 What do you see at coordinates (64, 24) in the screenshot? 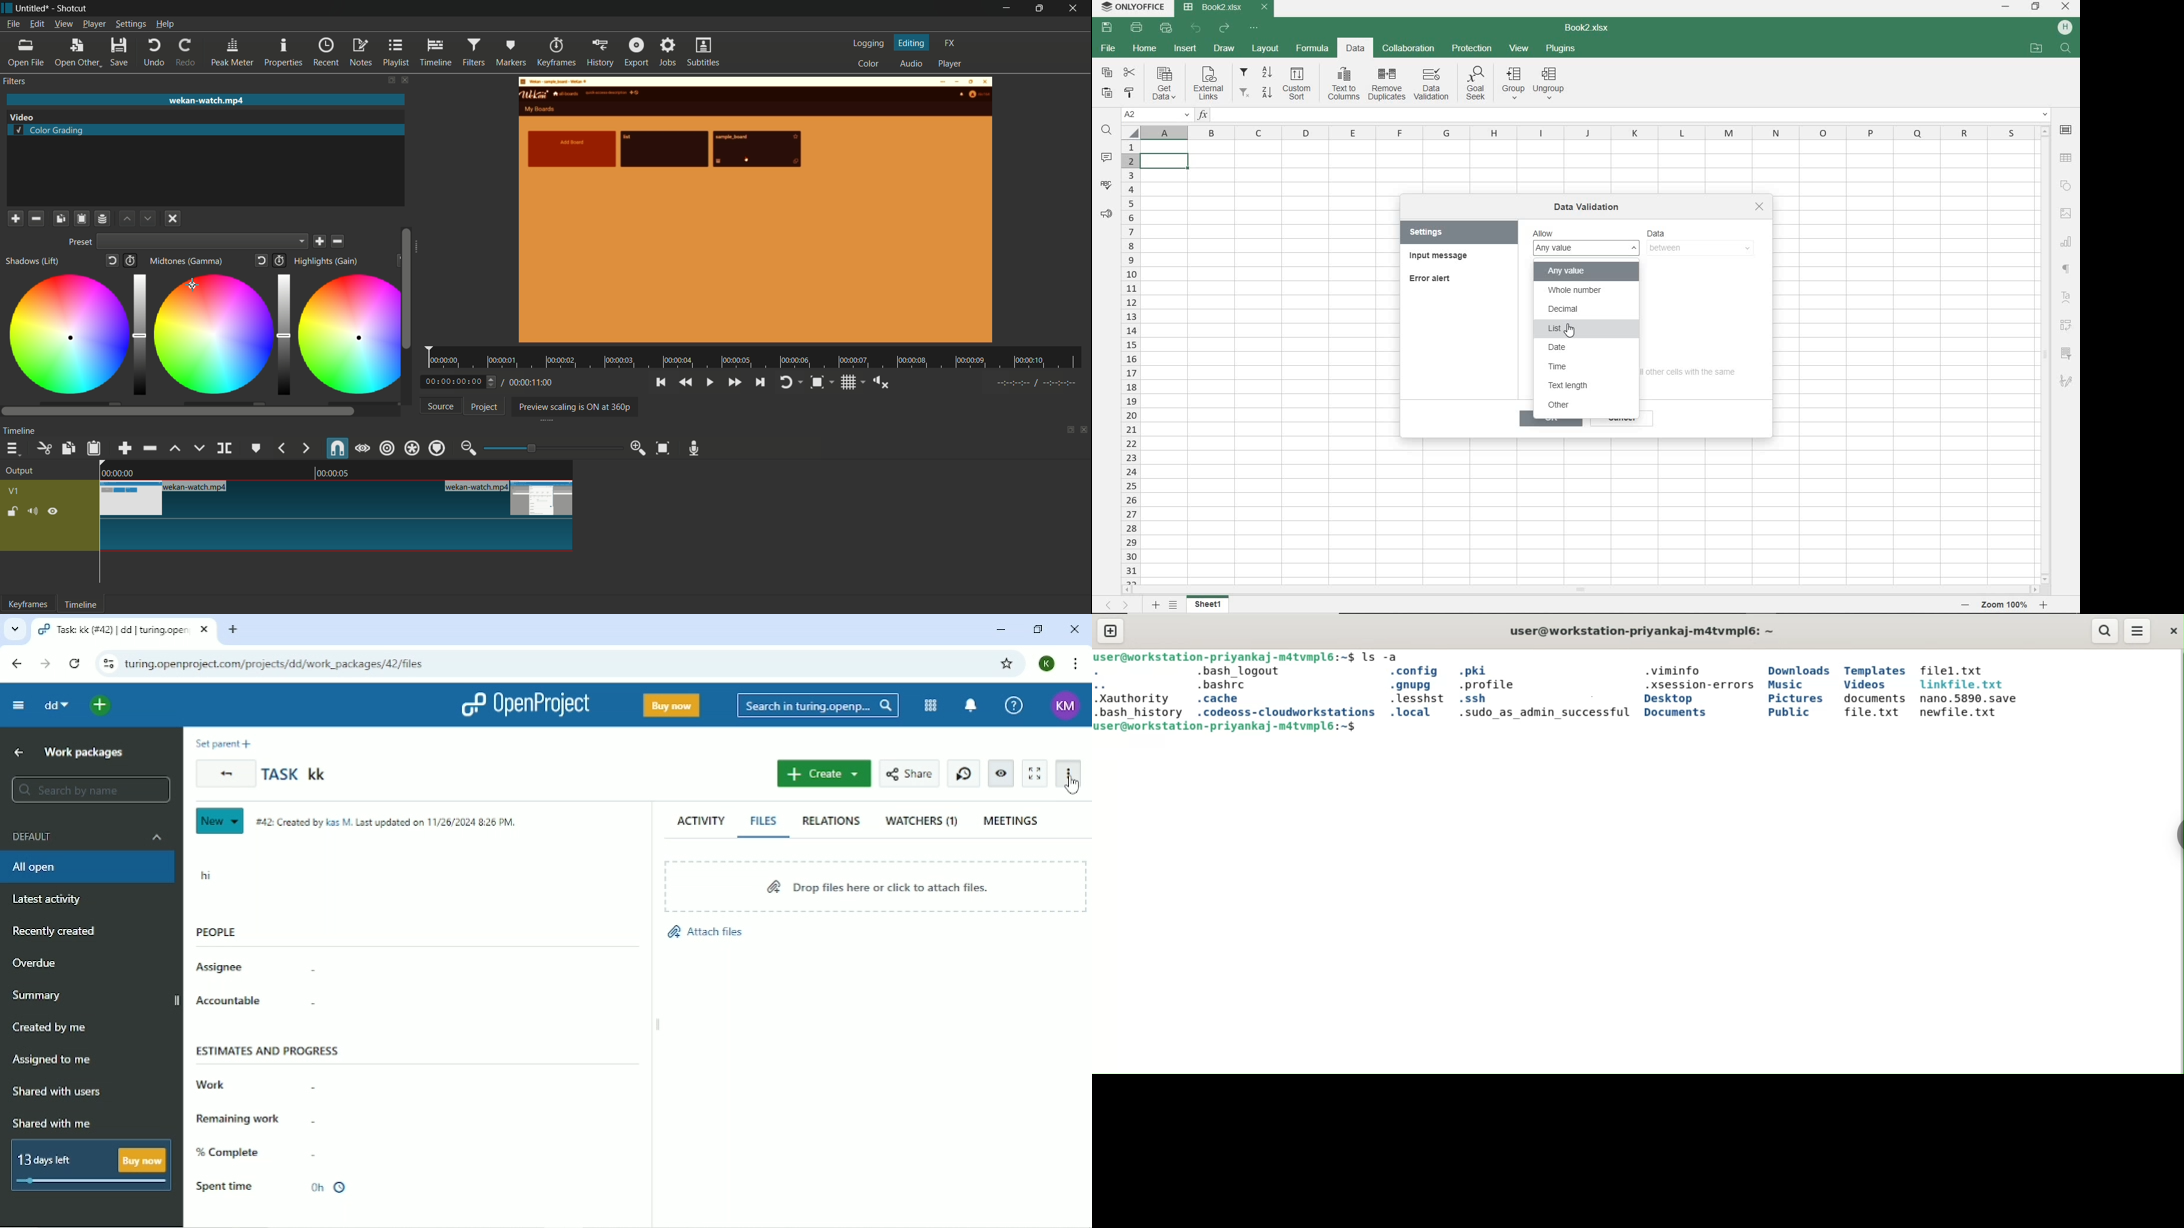
I see `view menu` at bounding box center [64, 24].